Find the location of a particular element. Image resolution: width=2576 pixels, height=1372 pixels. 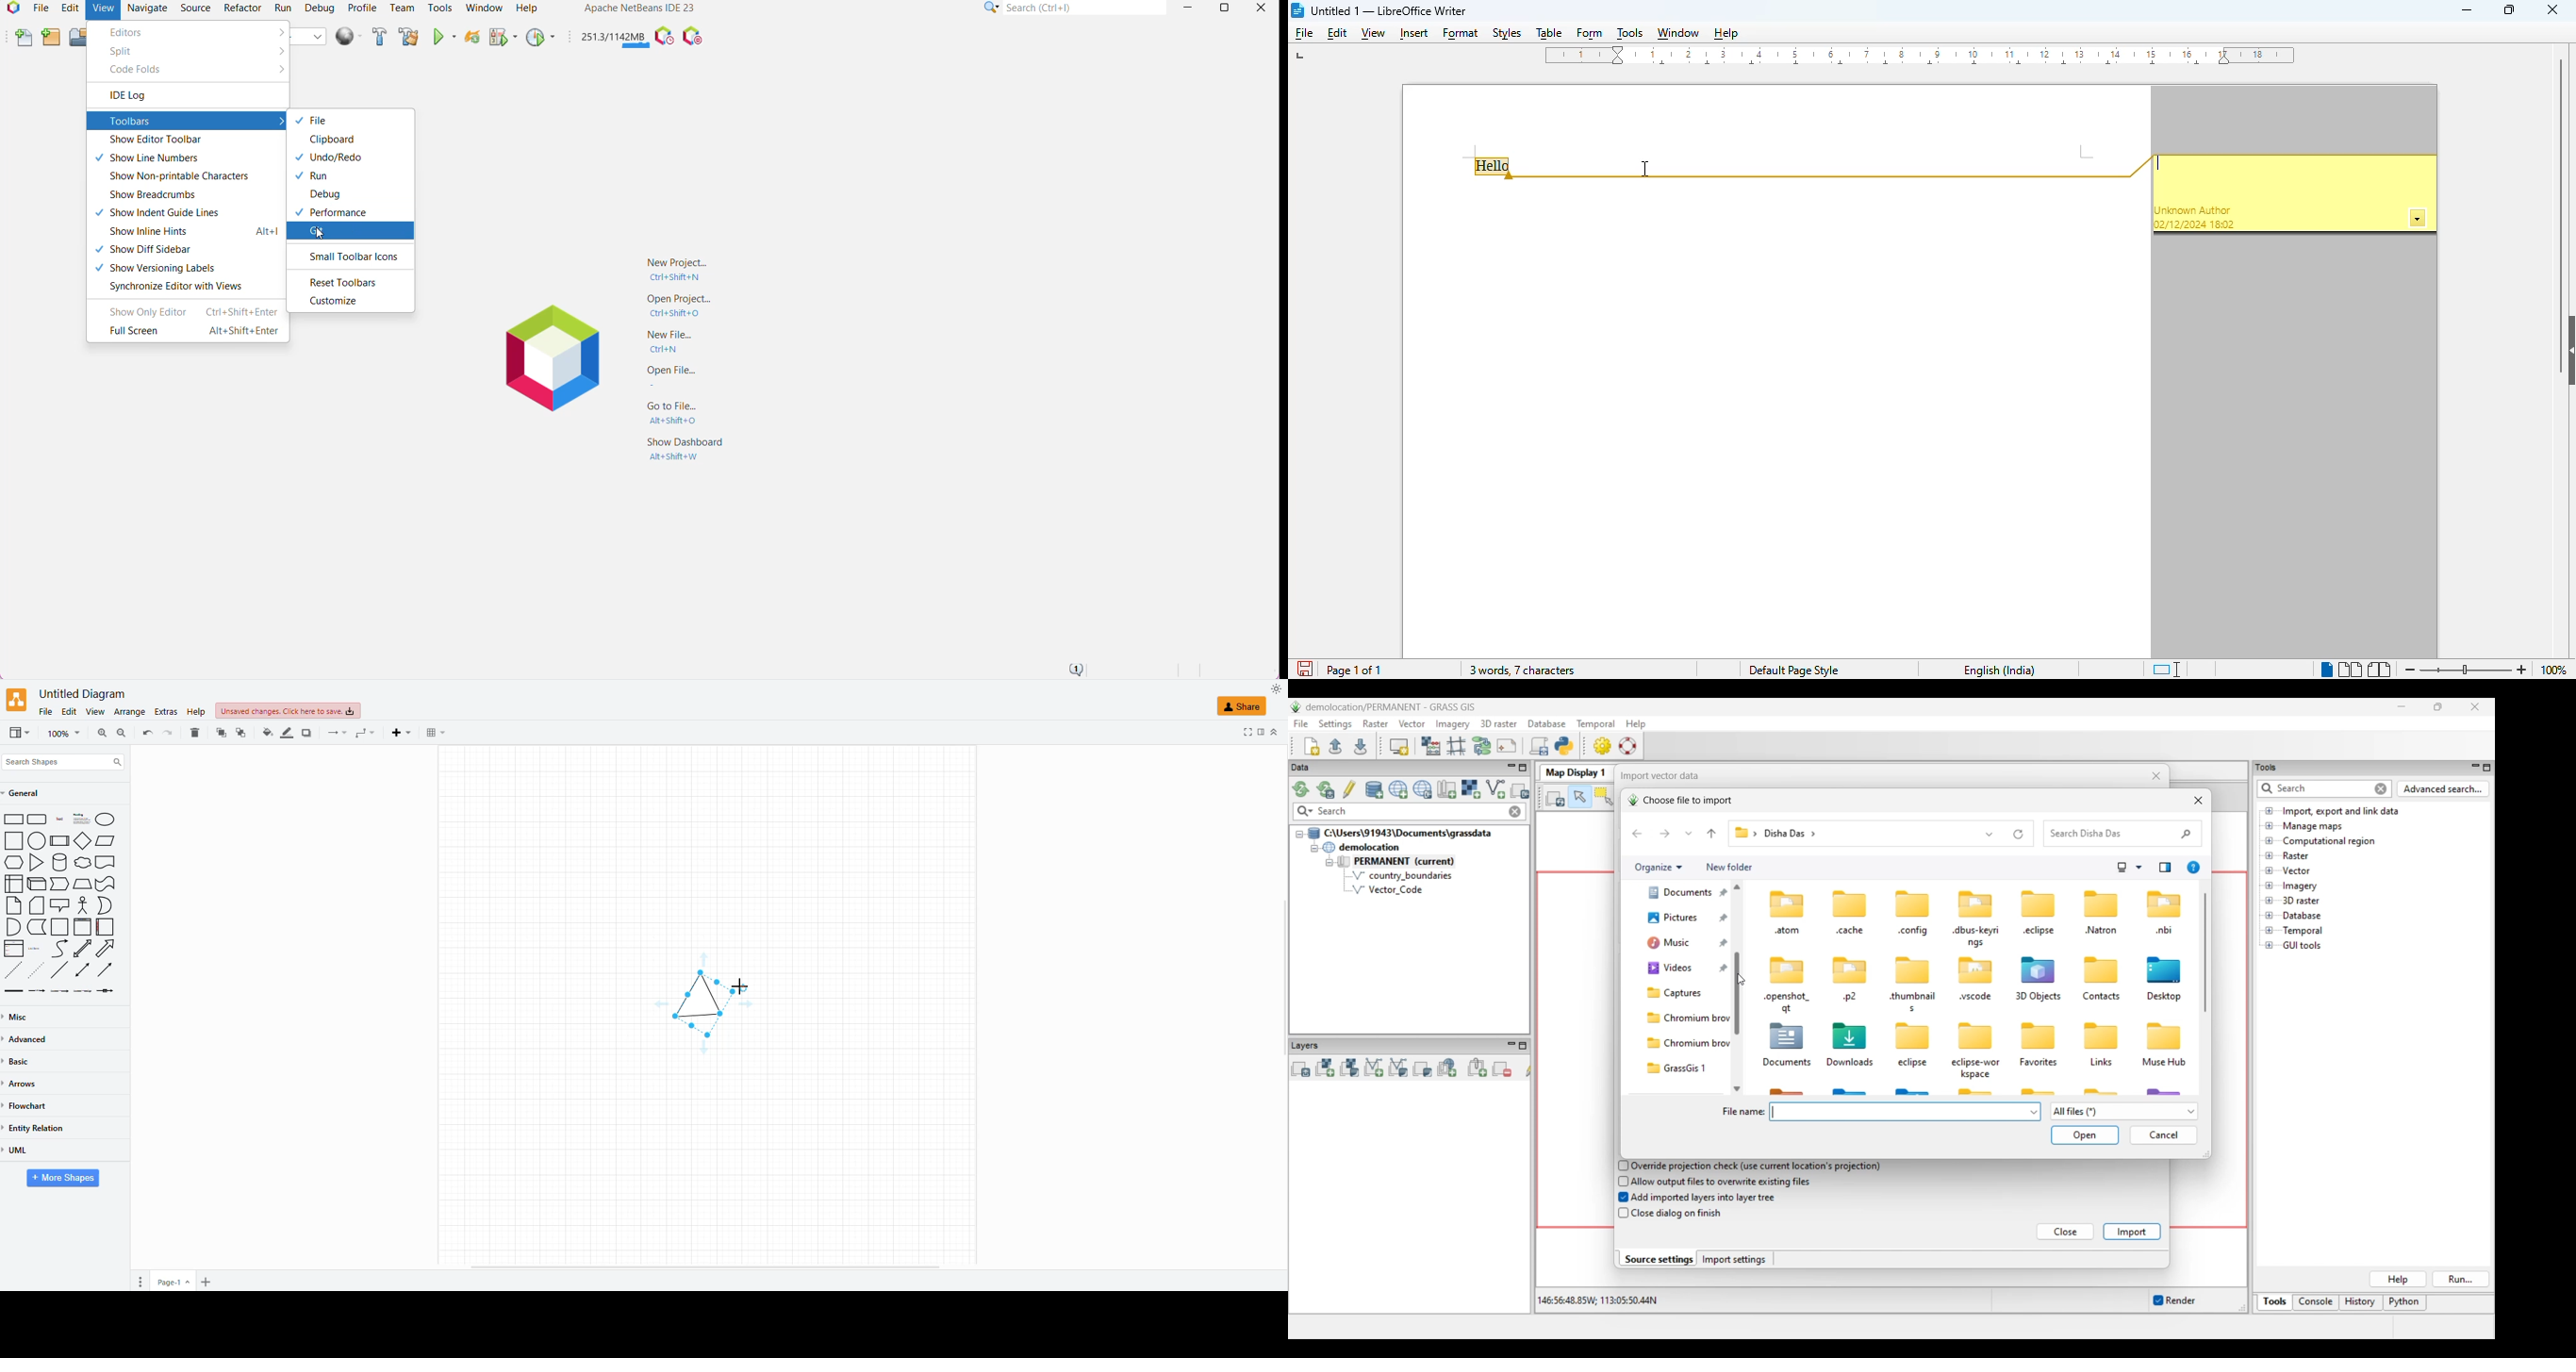

Subtitle is located at coordinates (82, 819).